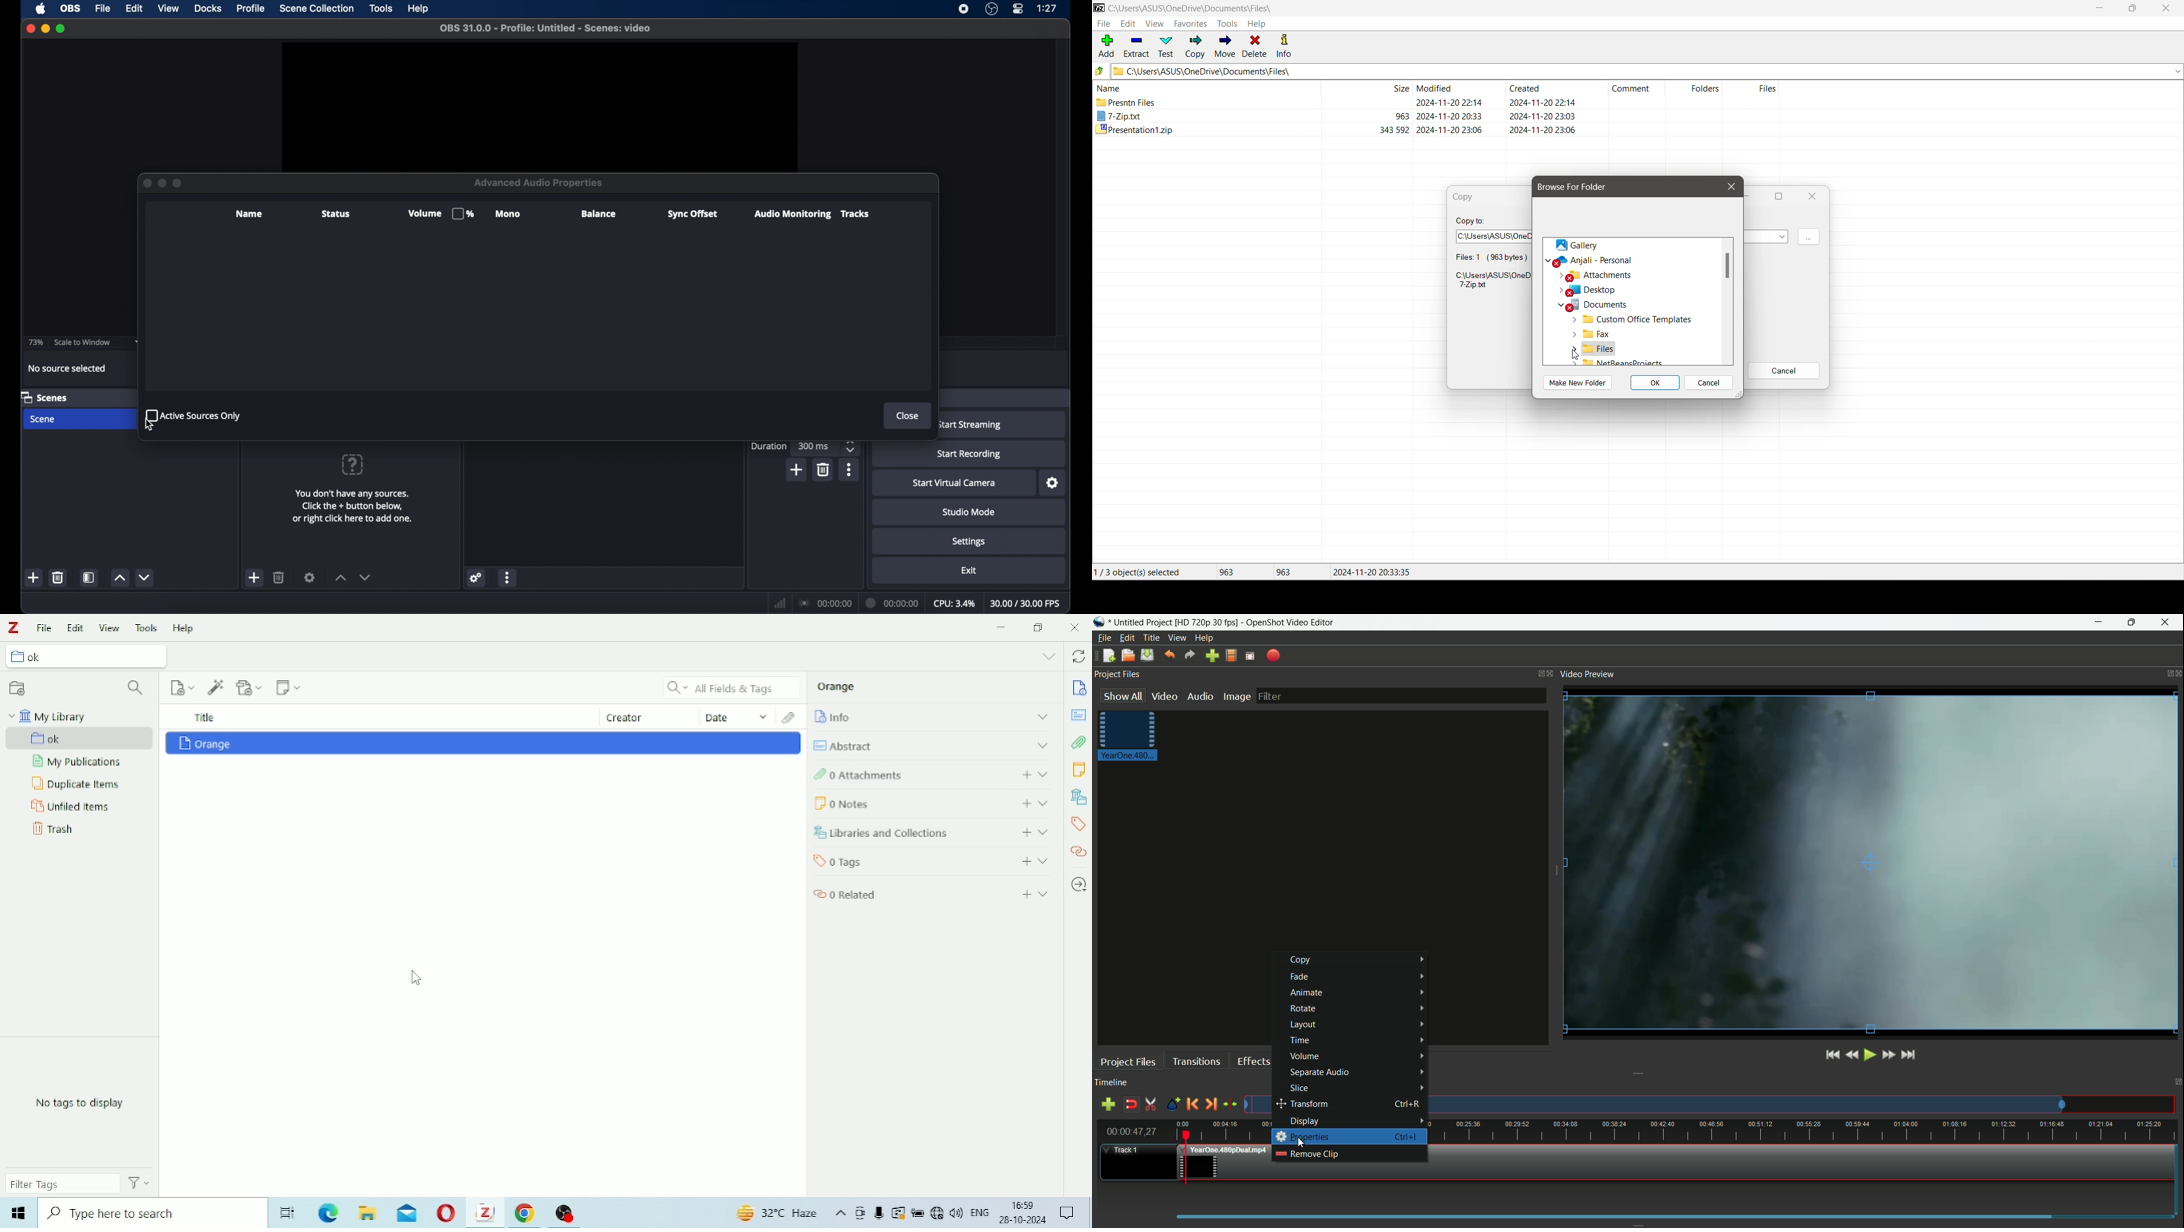 This screenshot has width=2184, height=1232. What do you see at coordinates (1304, 1137) in the screenshot?
I see `properties` at bounding box center [1304, 1137].